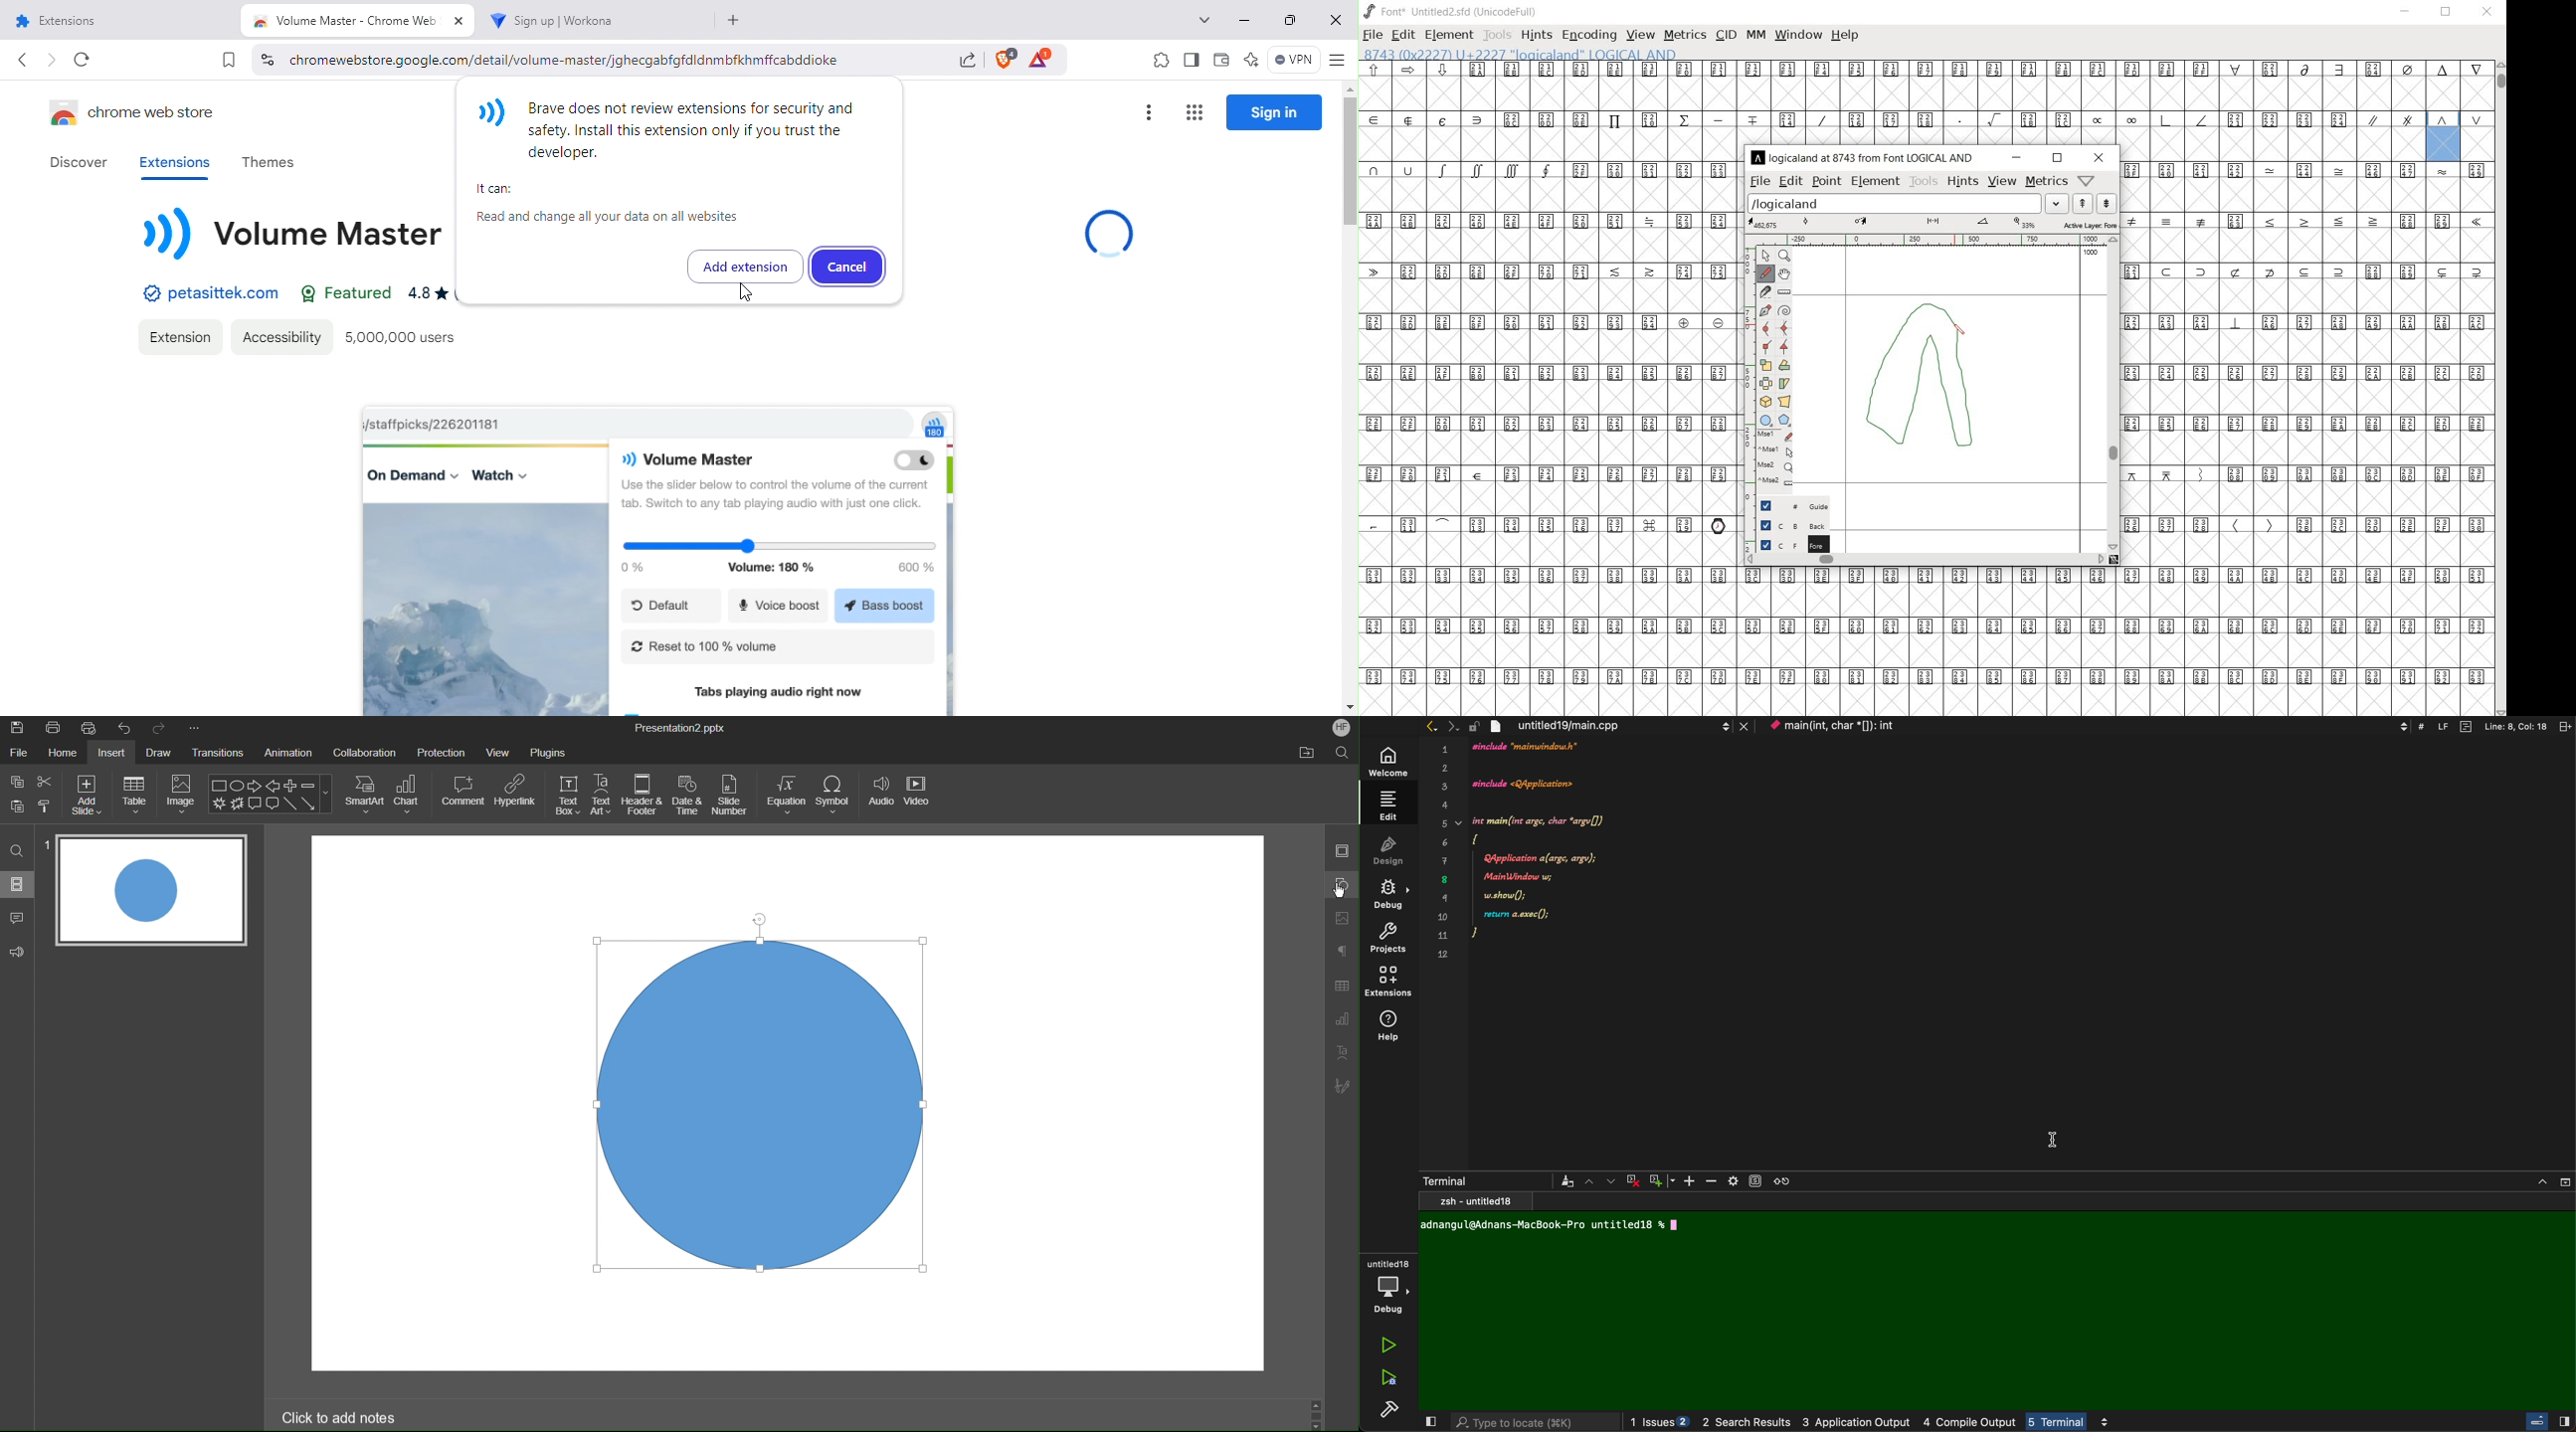  Describe the element at coordinates (1373, 37) in the screenshot. I see `file` at that location.